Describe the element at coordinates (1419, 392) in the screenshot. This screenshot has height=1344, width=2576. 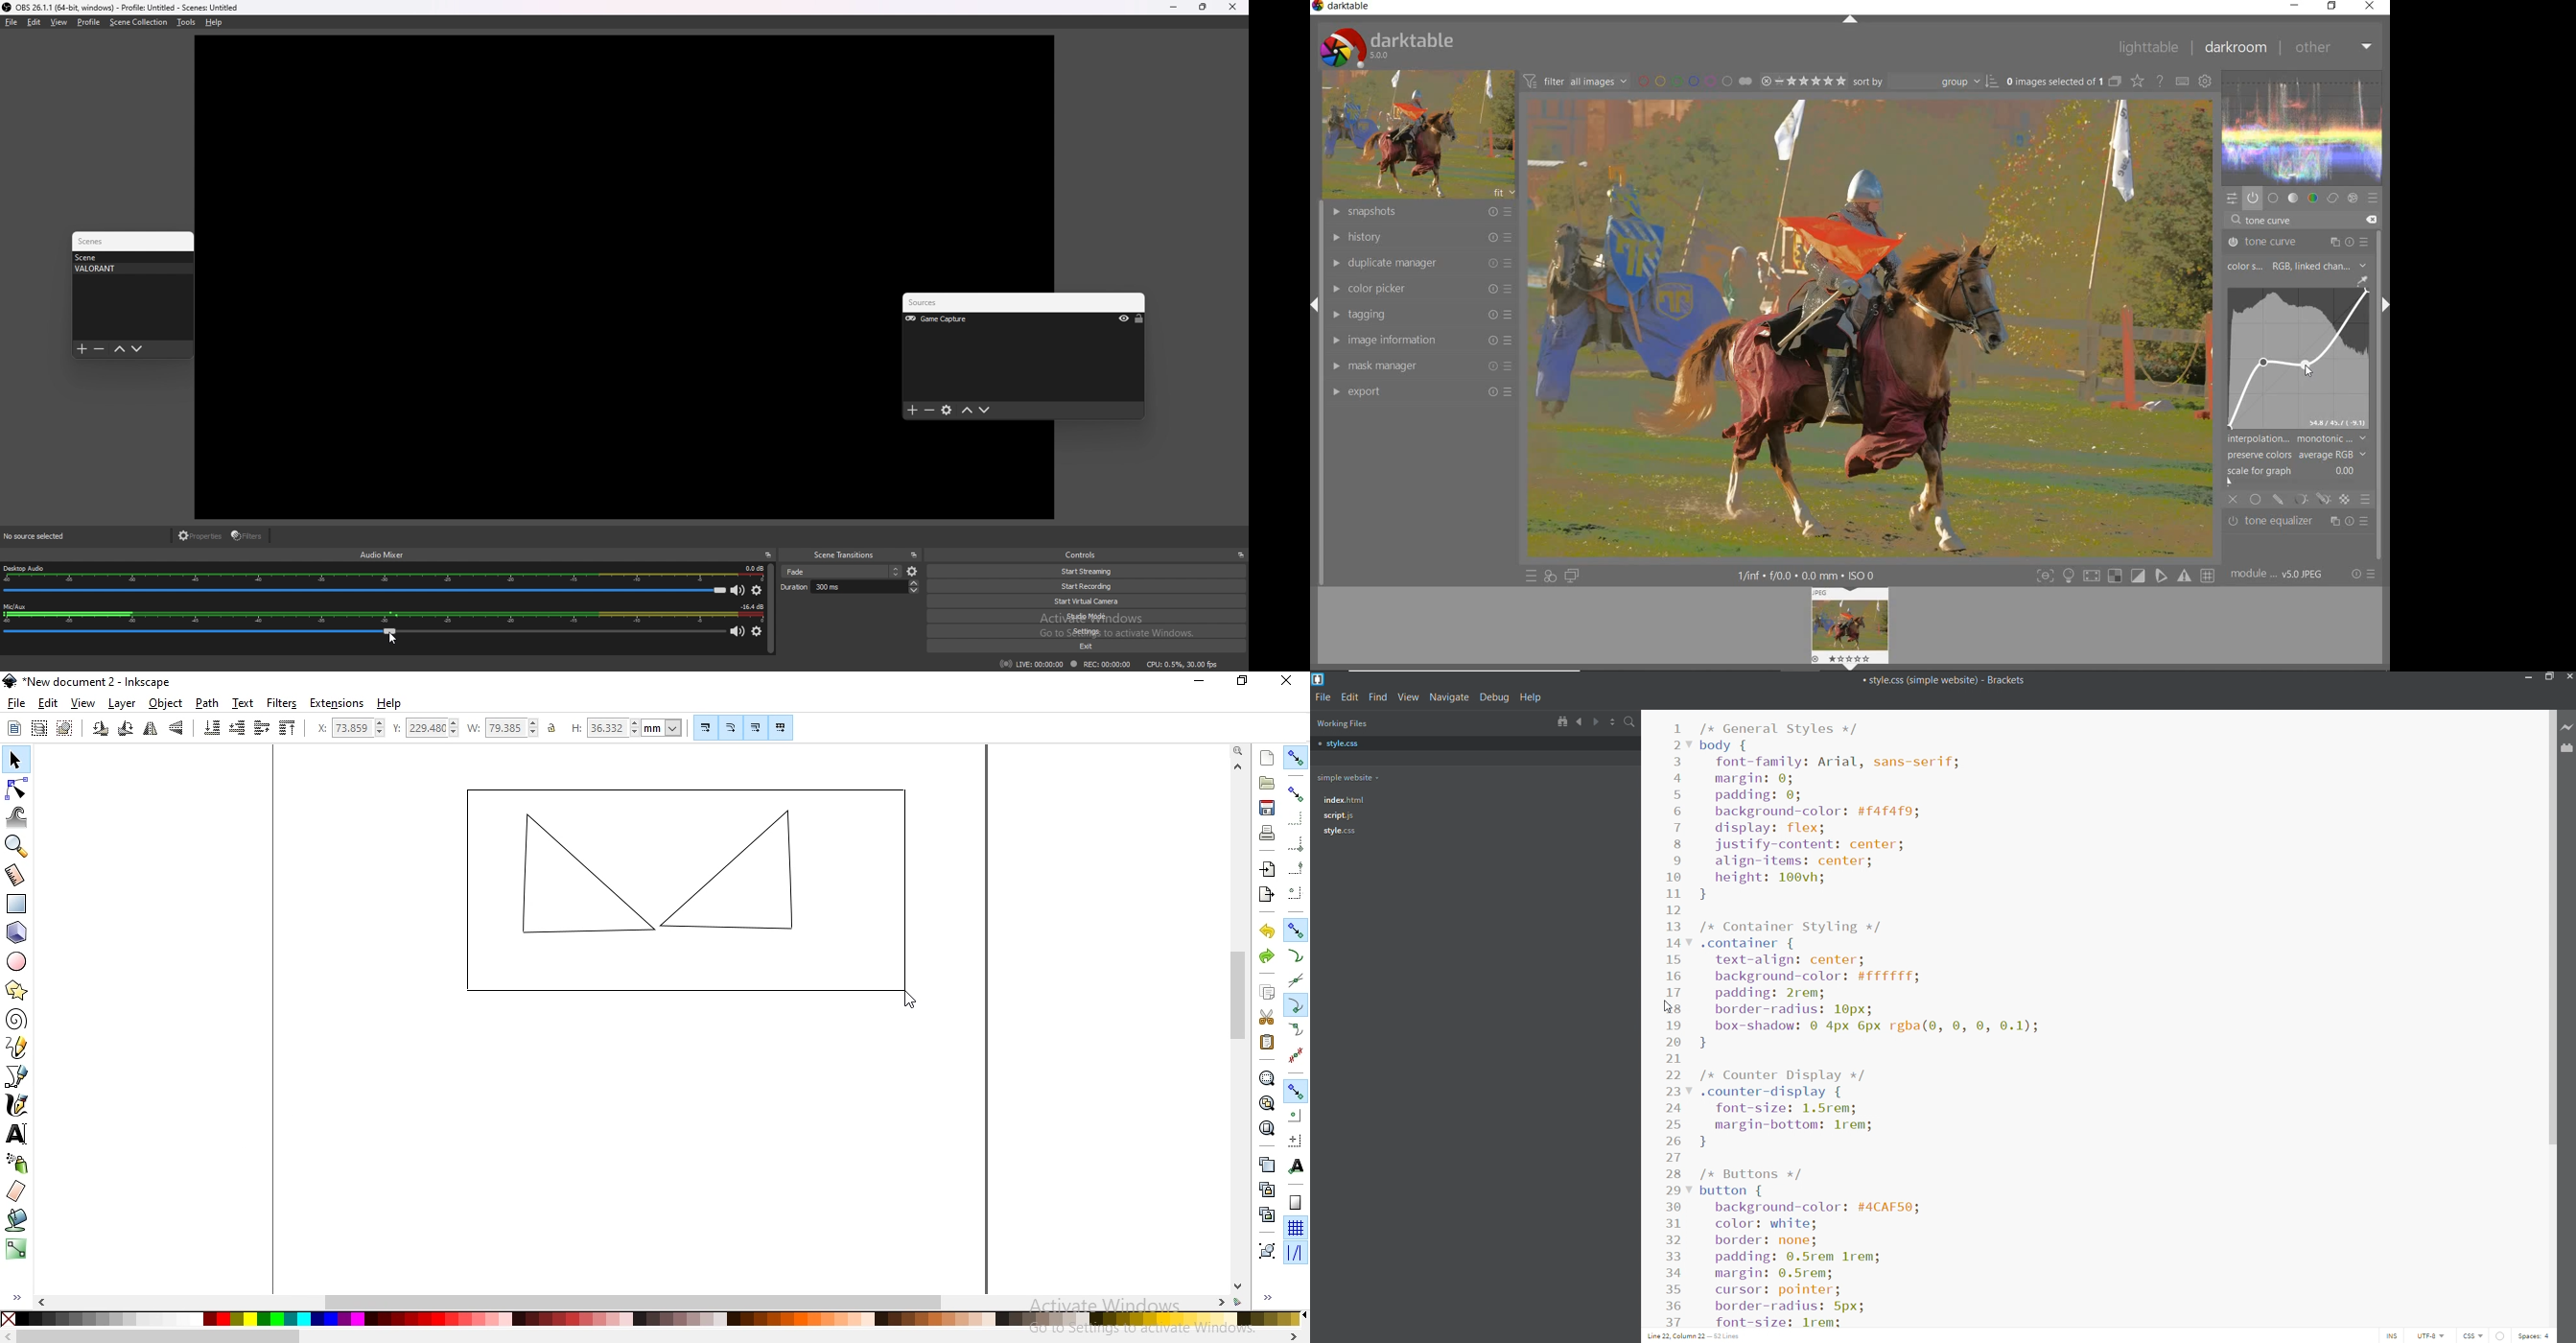
I see `export` at that location.